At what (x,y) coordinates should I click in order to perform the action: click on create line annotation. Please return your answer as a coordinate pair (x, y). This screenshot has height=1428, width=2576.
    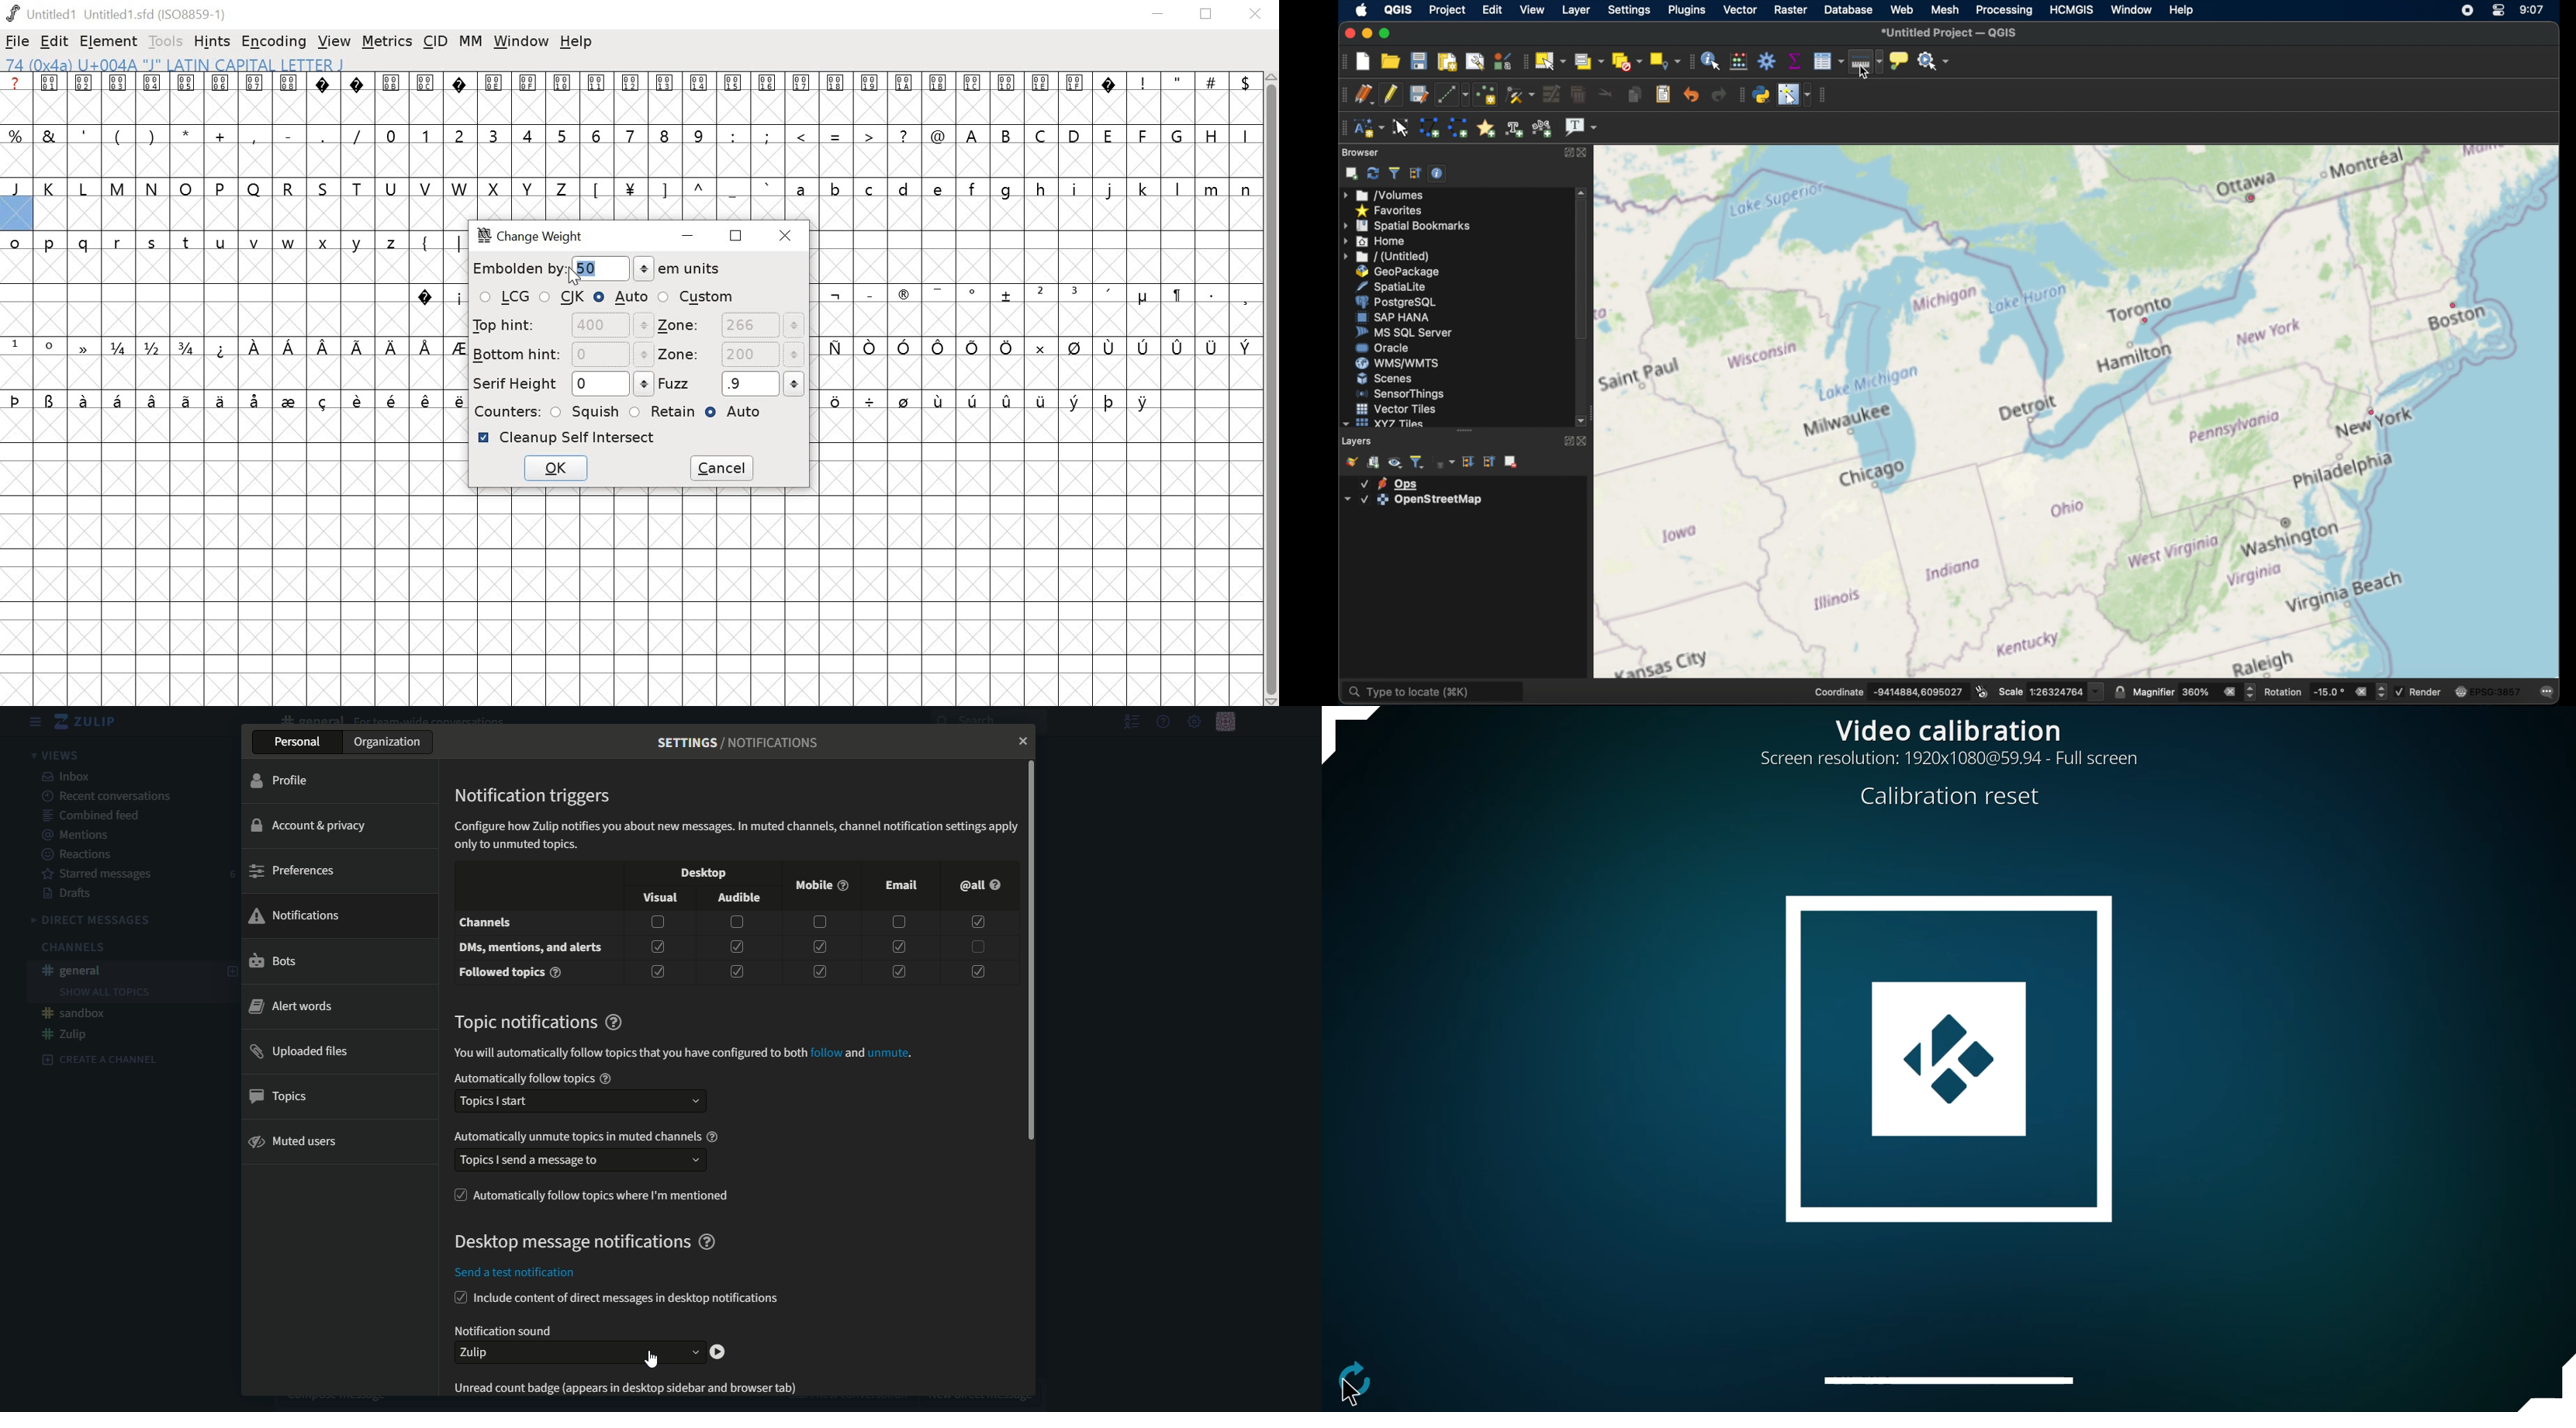
    Looking at the image, I should click on (1458, 127).